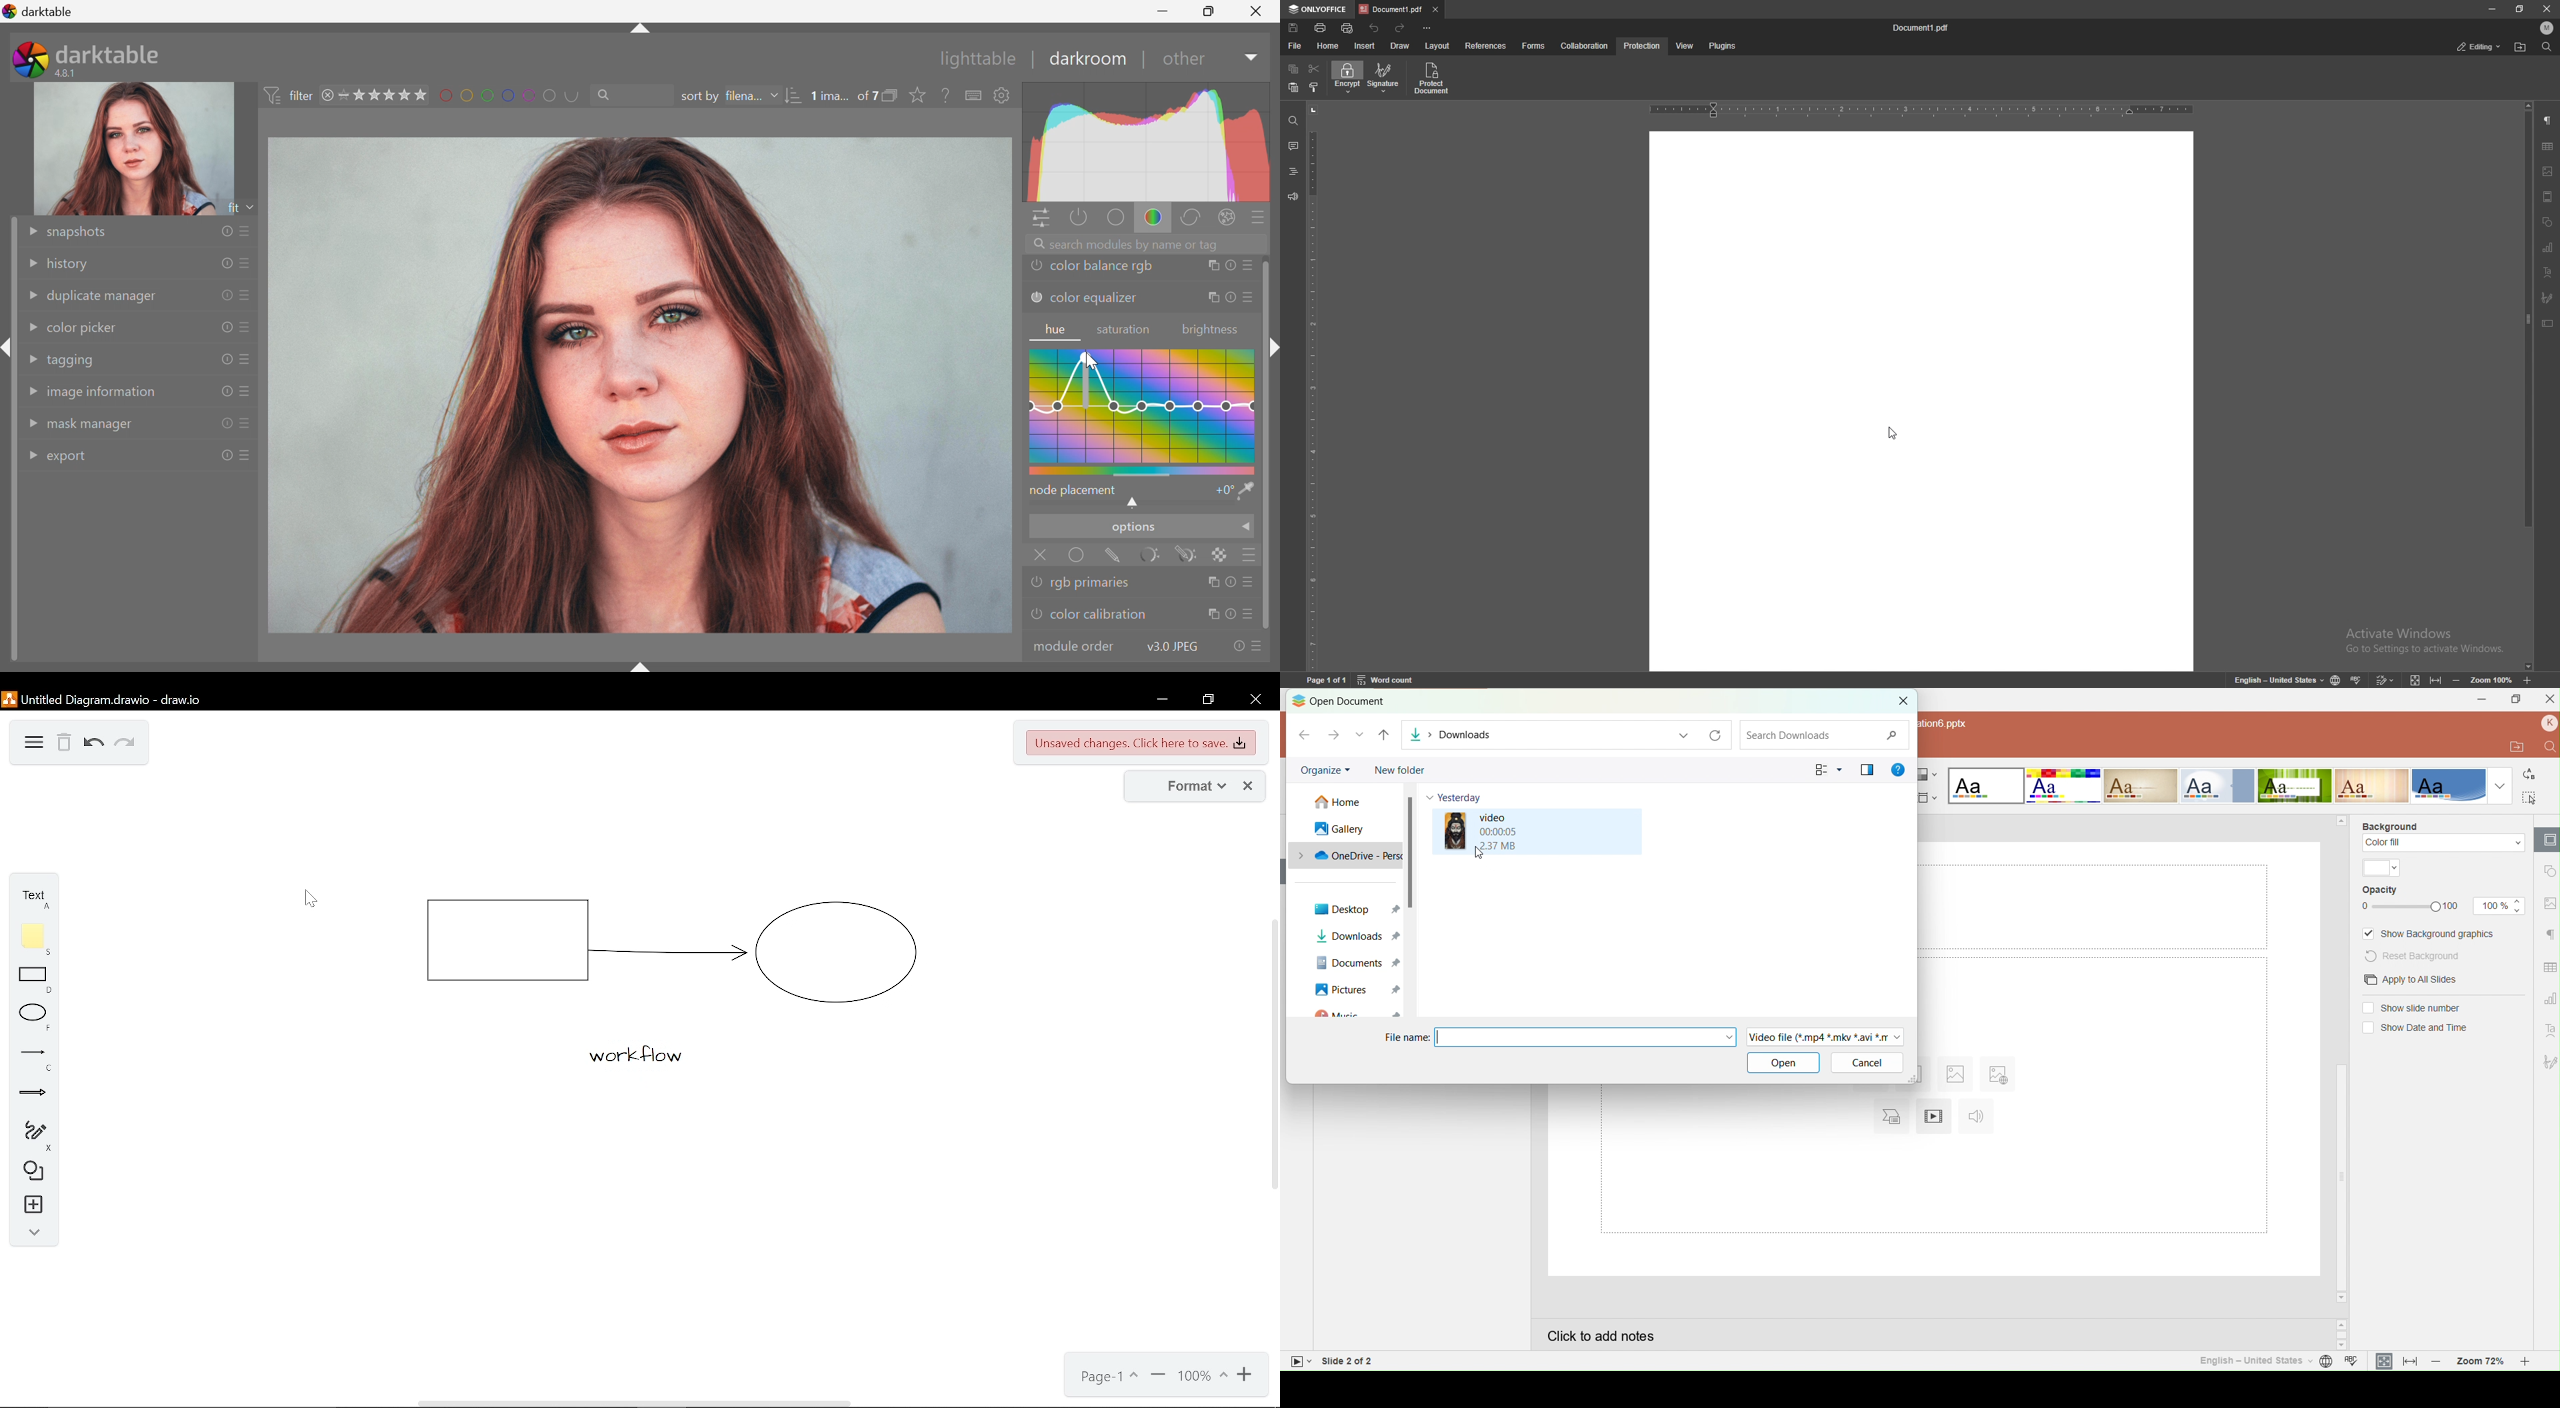 Image resolution: width=2576 pixels, height=1428 pixels. Describe the element at coordinates (1126, 330) in the screenshot. I see `saturation` at that location.